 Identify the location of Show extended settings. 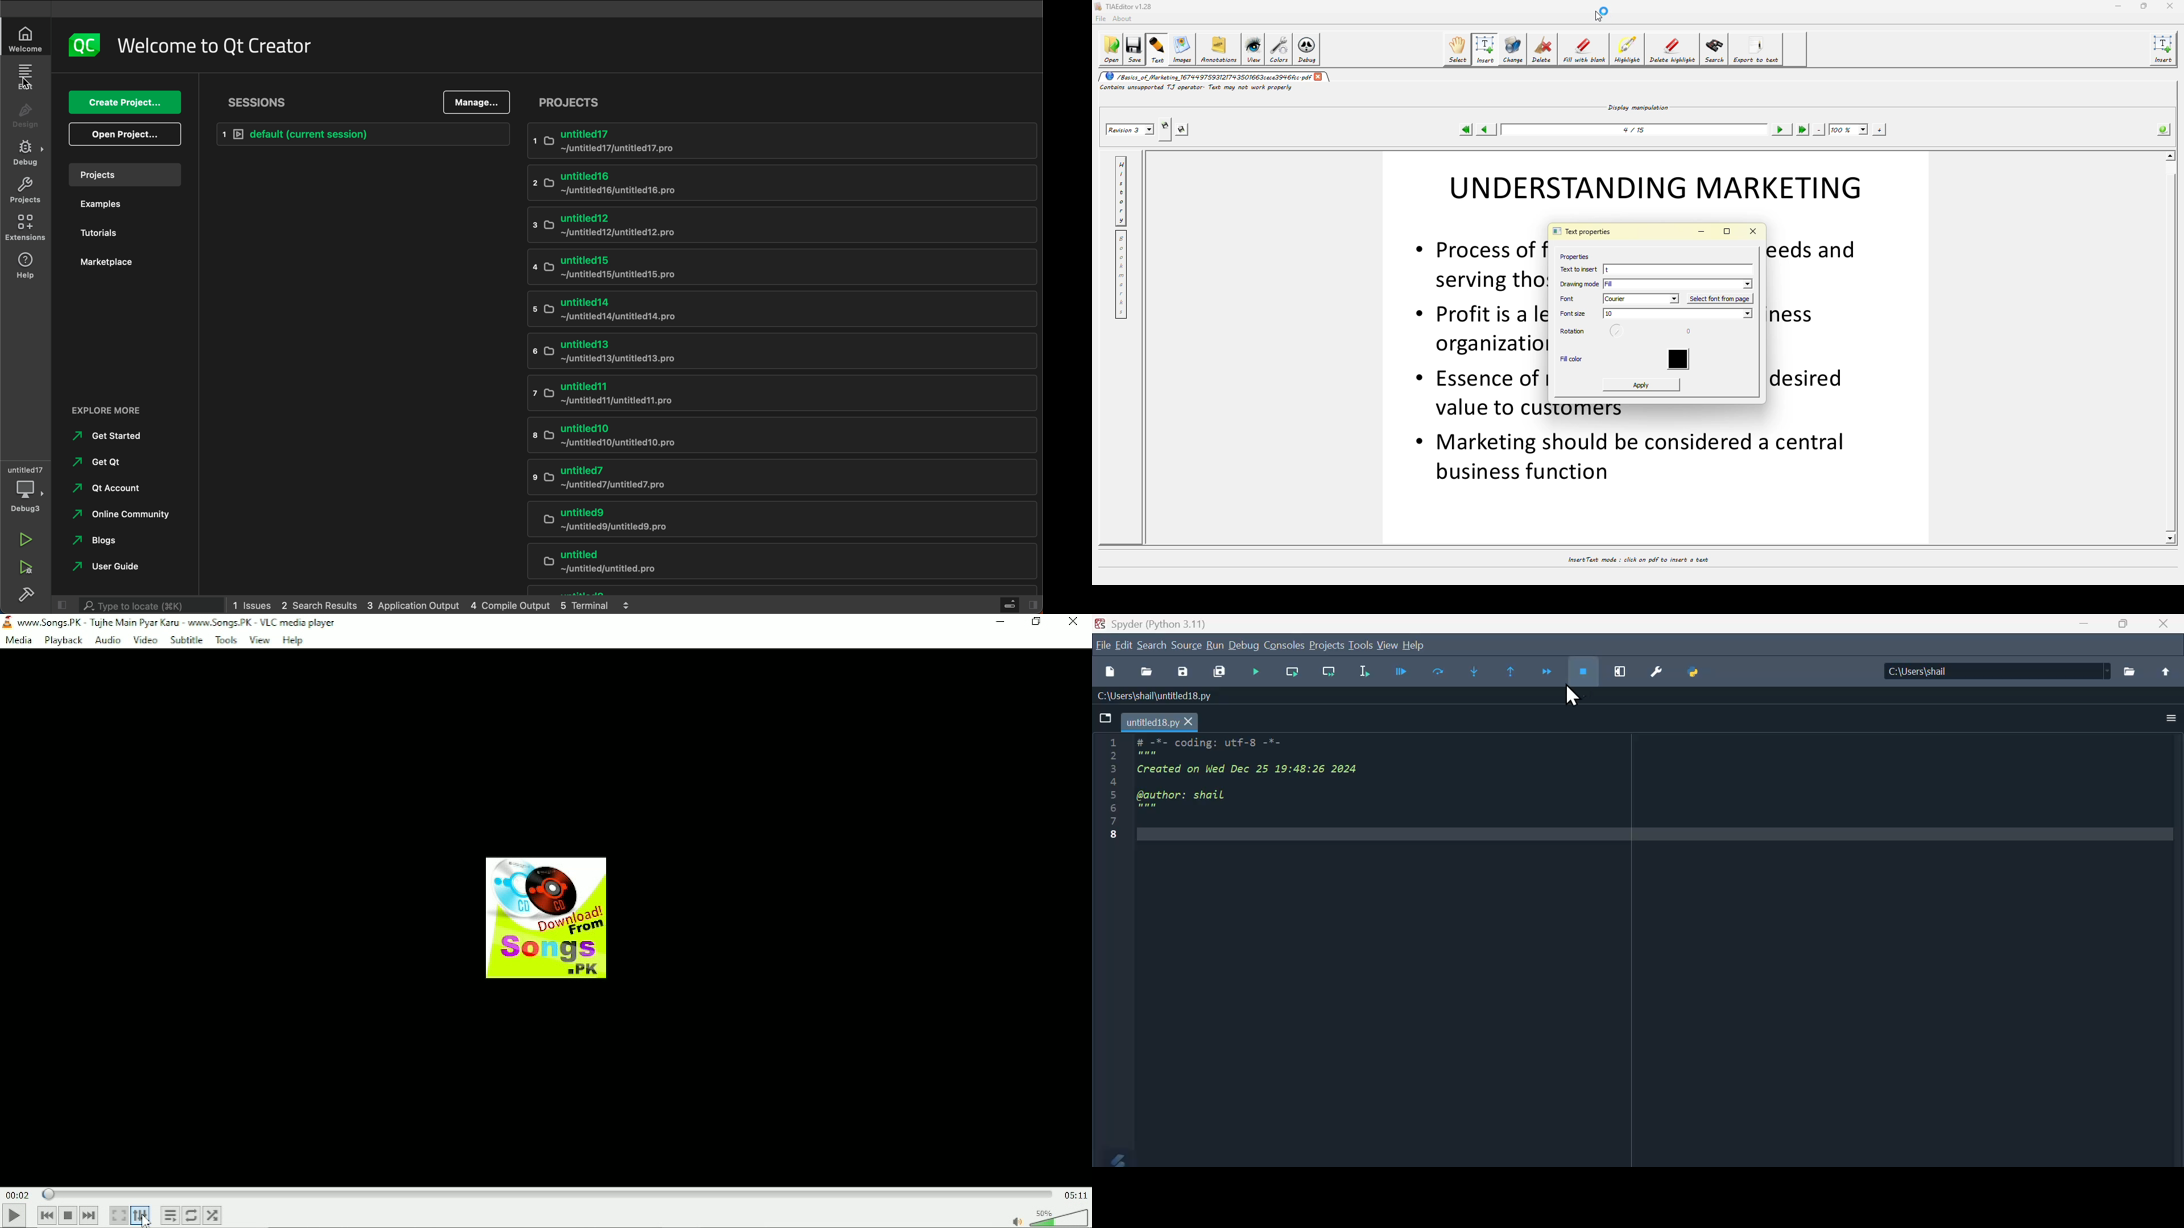
(141, 1215).